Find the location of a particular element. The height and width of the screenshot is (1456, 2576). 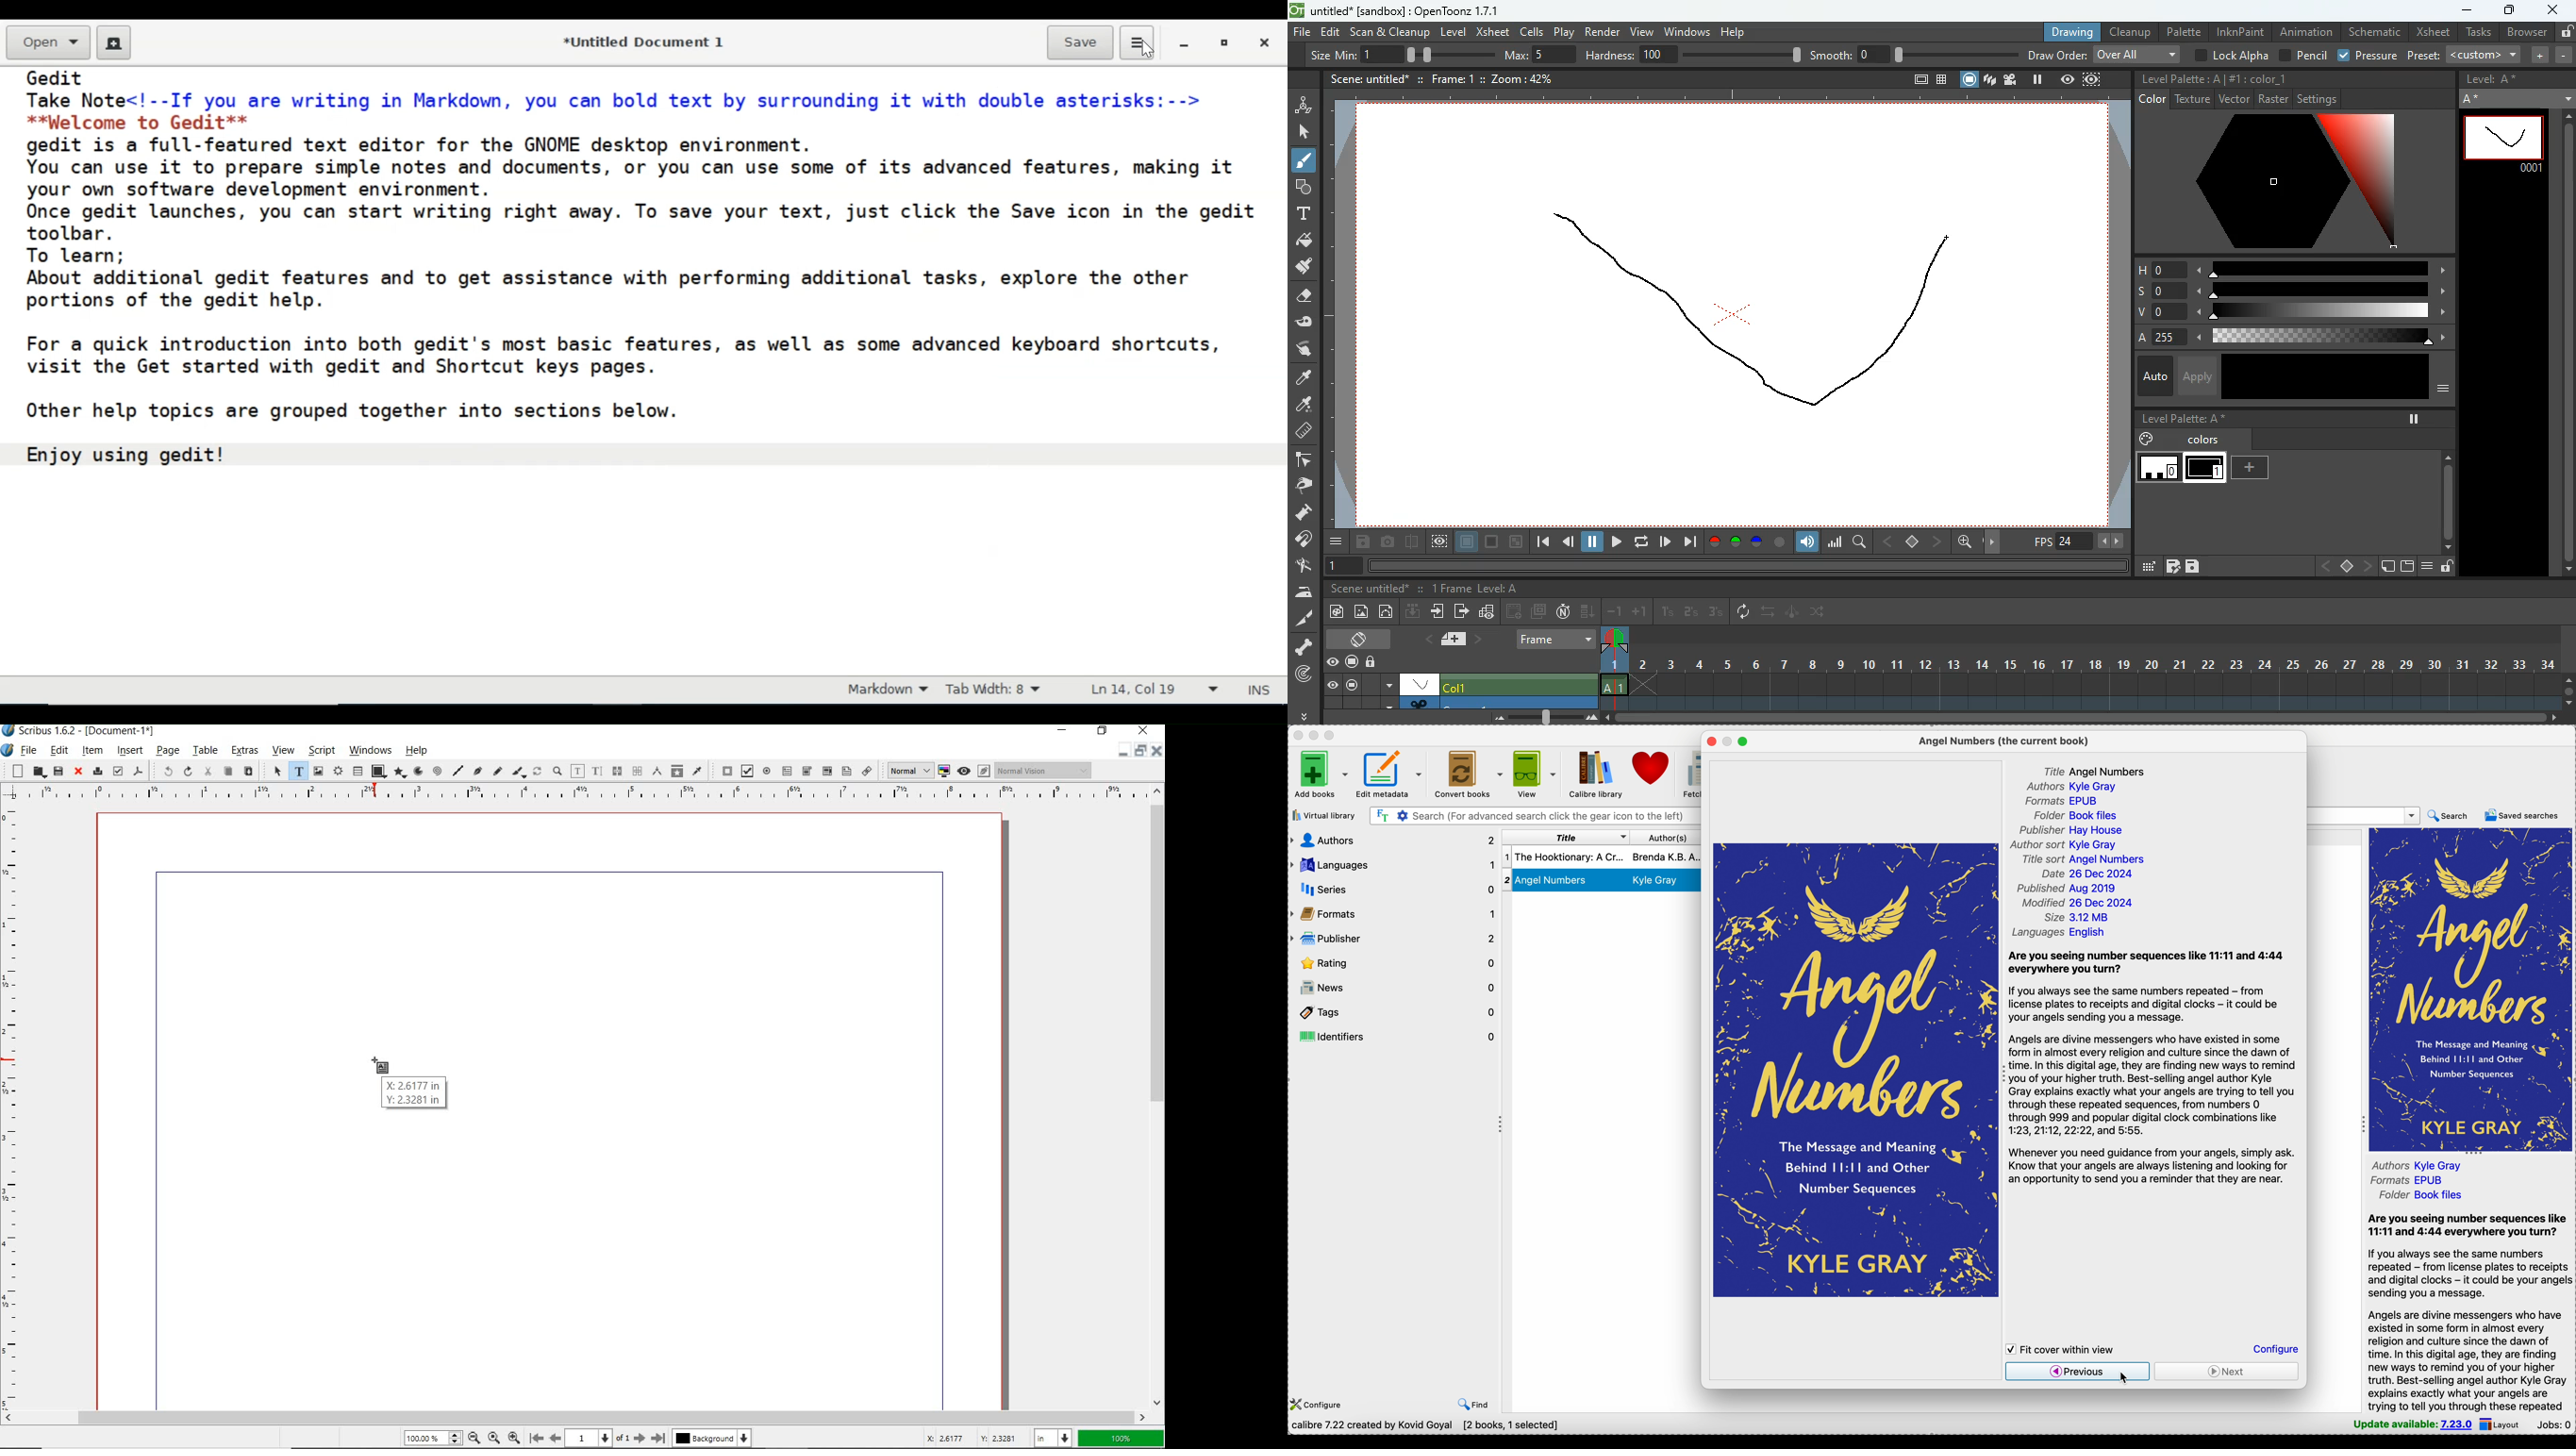

MOUSE_DOWN Cursor Position is located at coordinates (378, 1064).